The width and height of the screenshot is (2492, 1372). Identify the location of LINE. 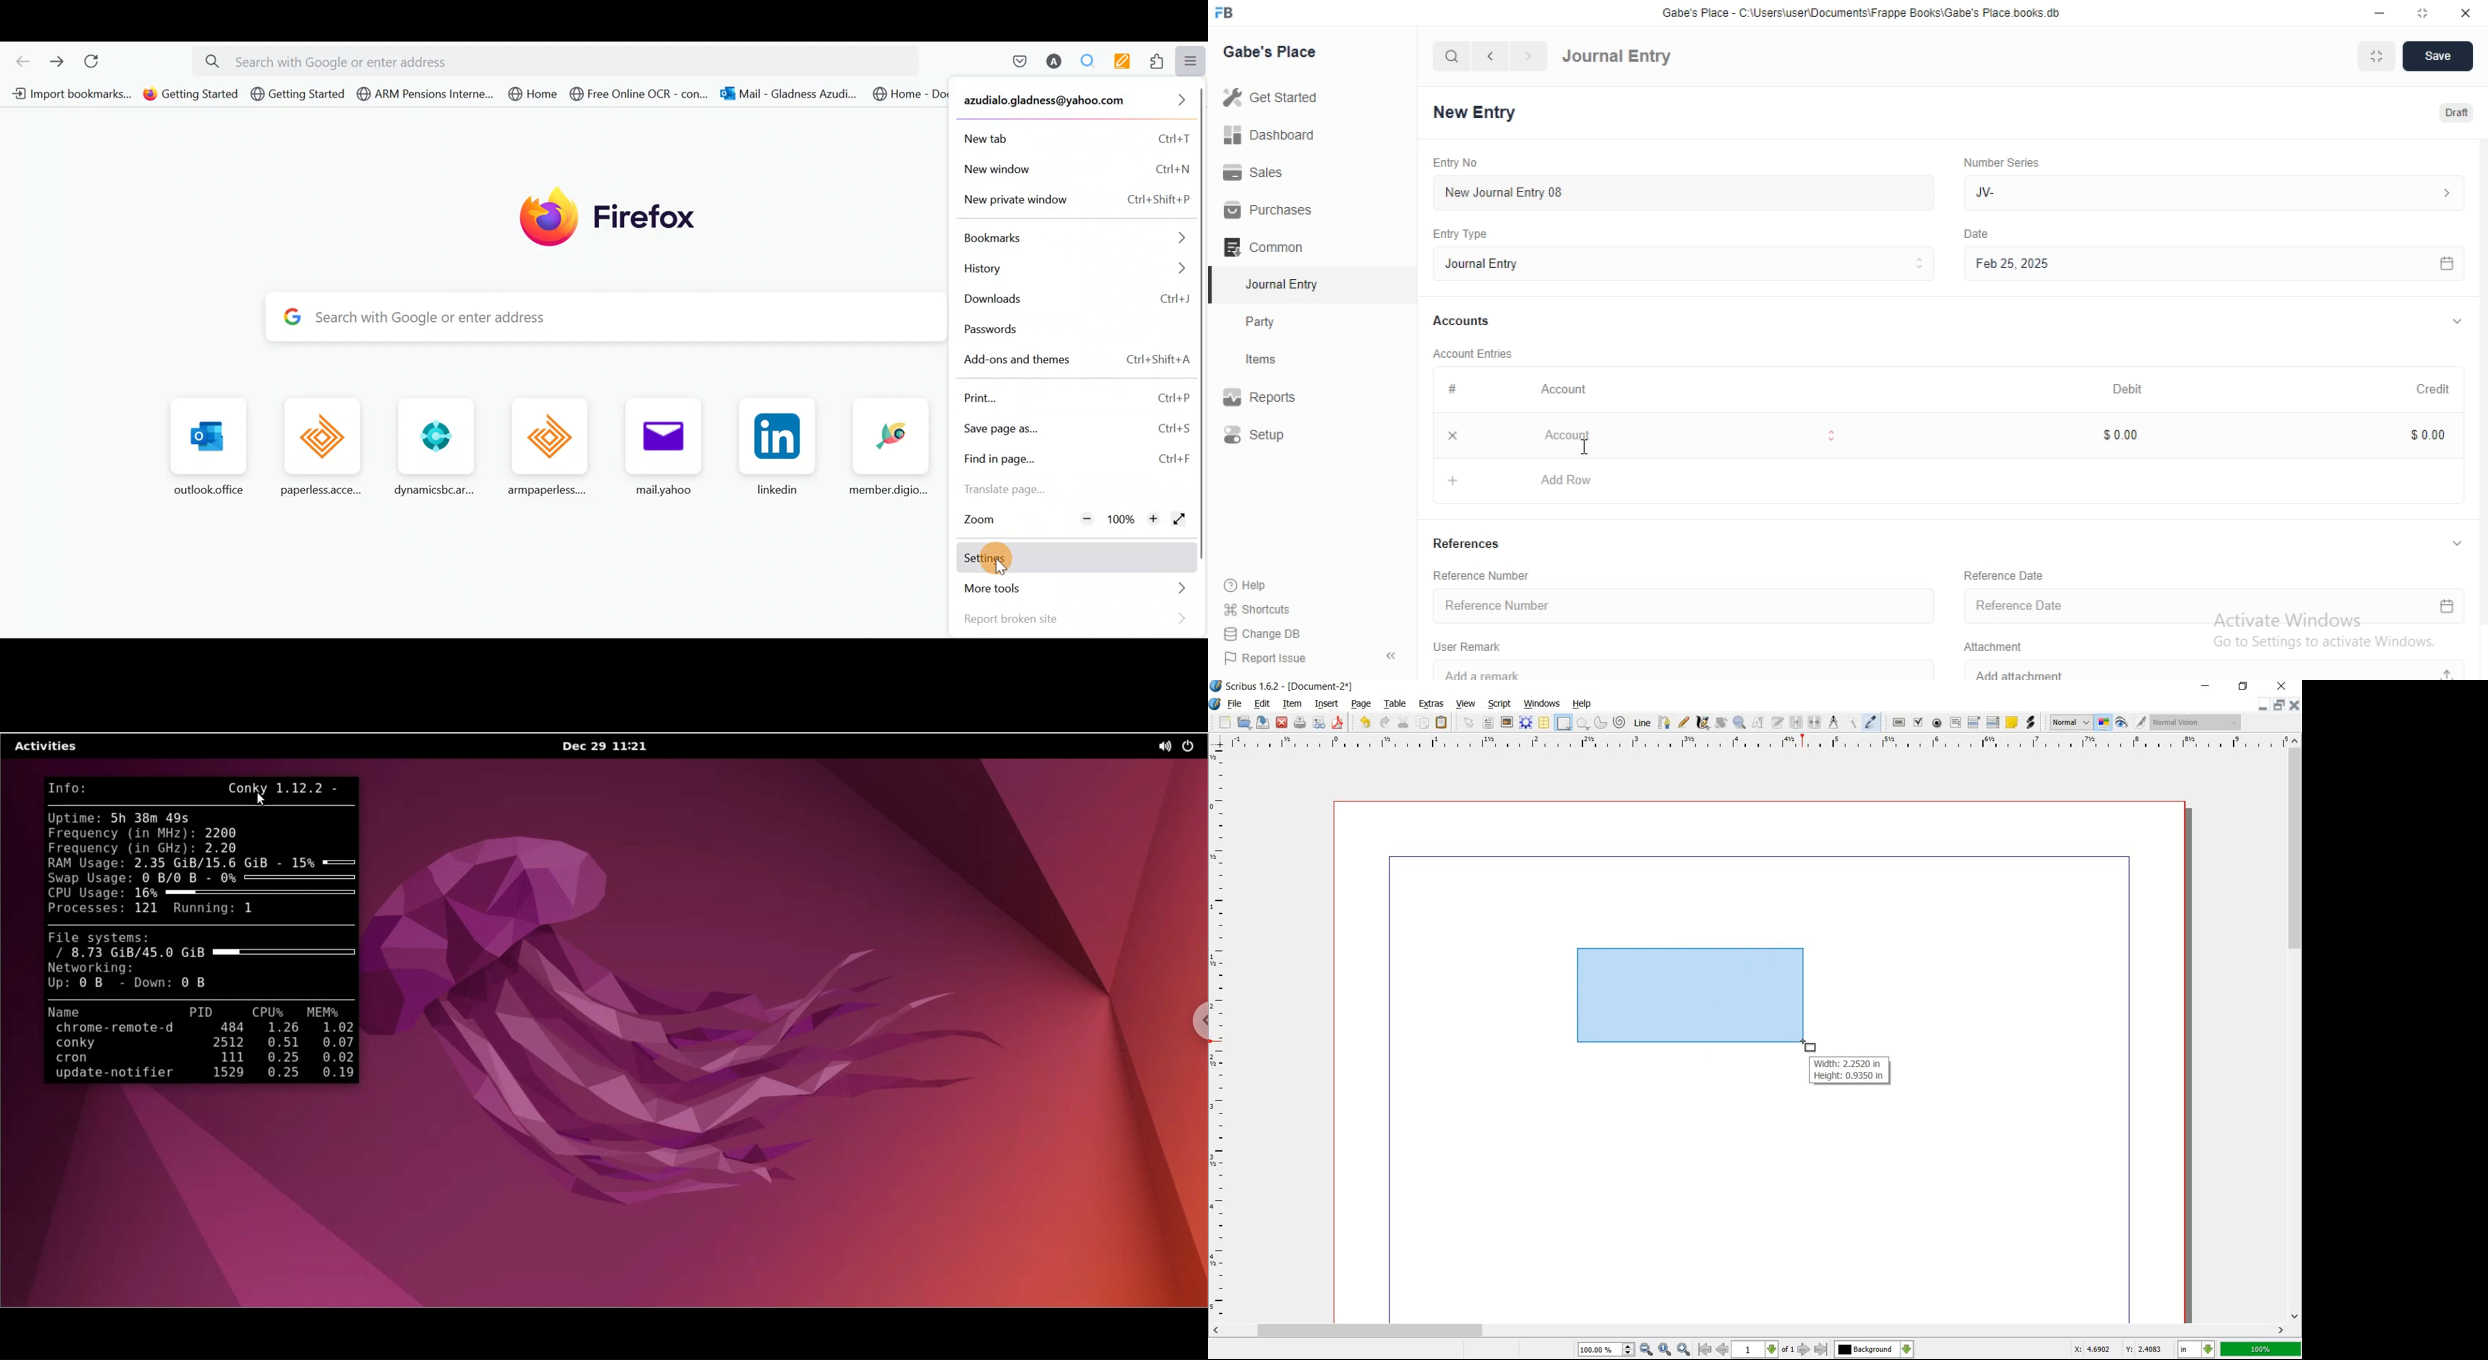
(1642, 721).